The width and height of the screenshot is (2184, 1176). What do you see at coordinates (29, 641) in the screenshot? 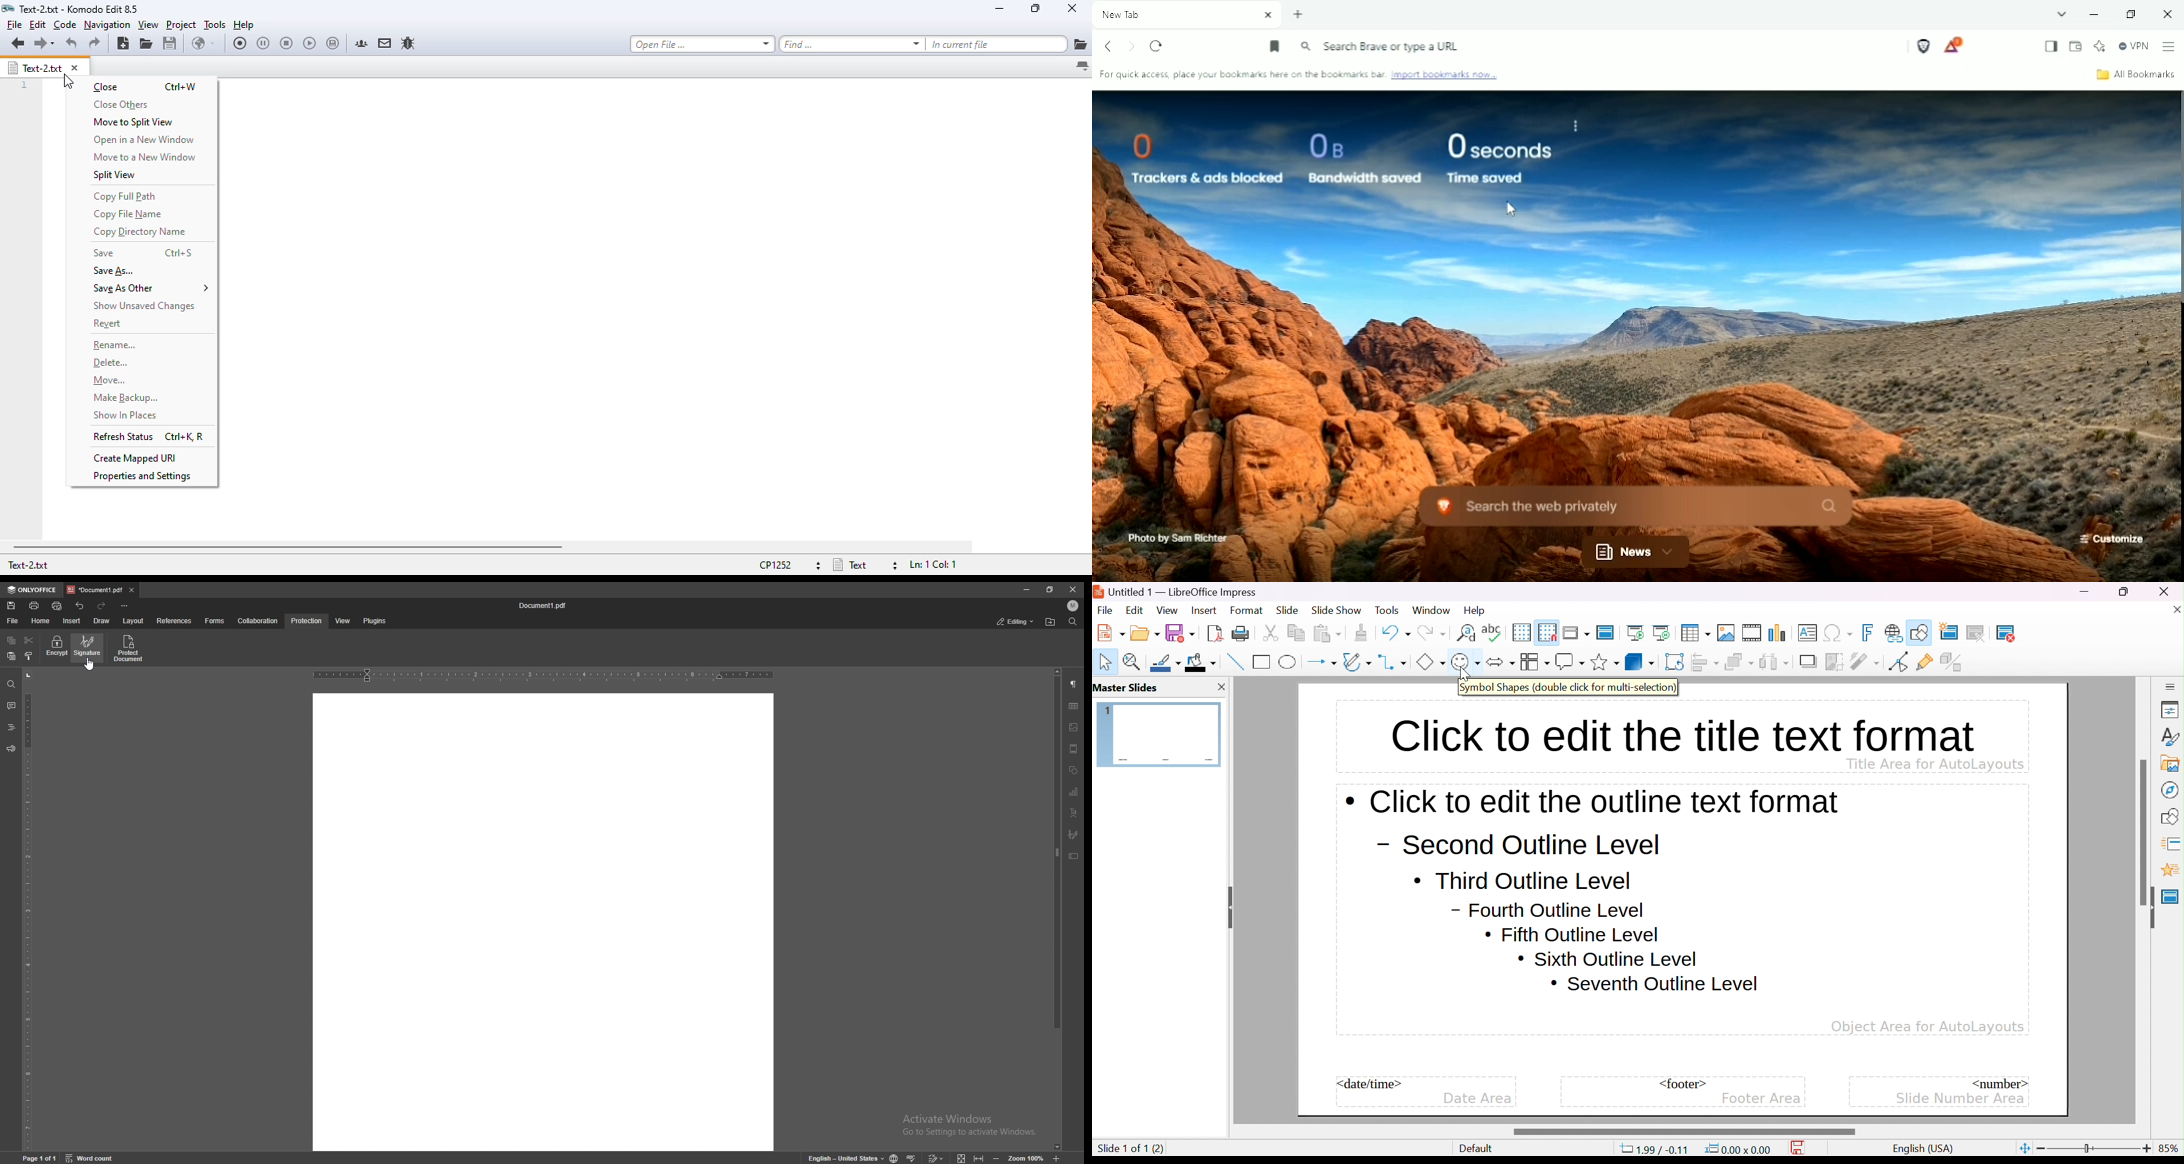
I see `cut` at bounding box center [29, 641].